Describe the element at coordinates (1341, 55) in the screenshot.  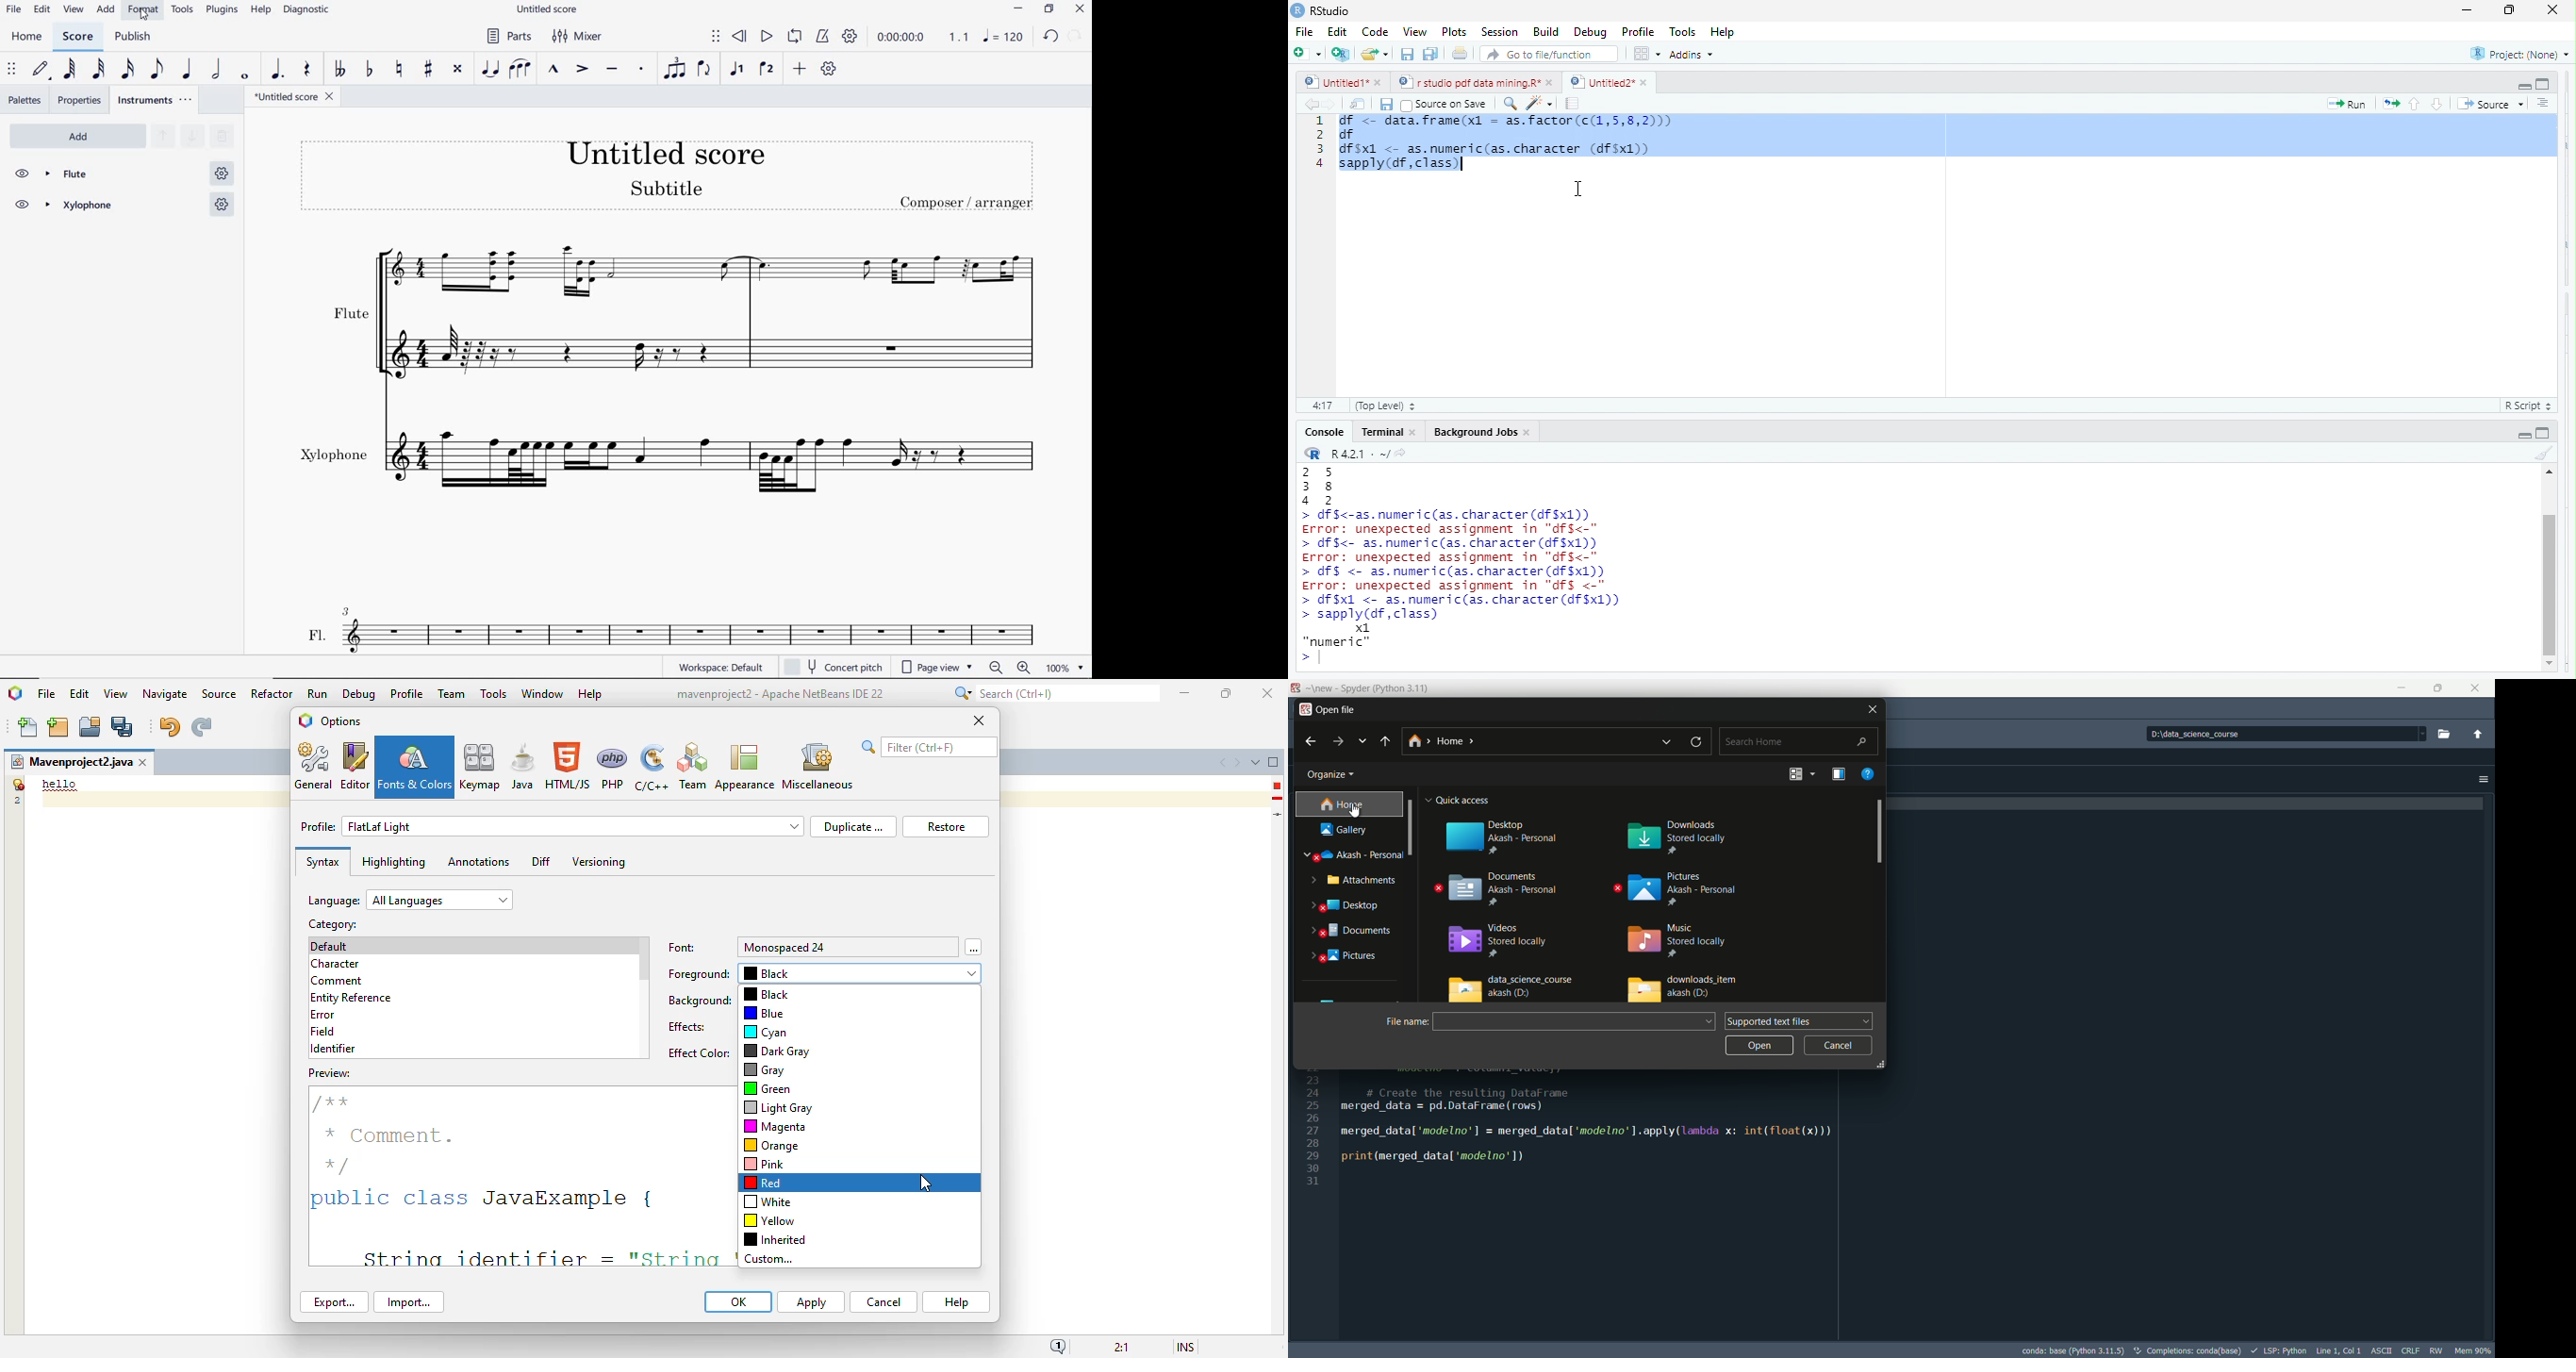
I see `create a project` at that location.